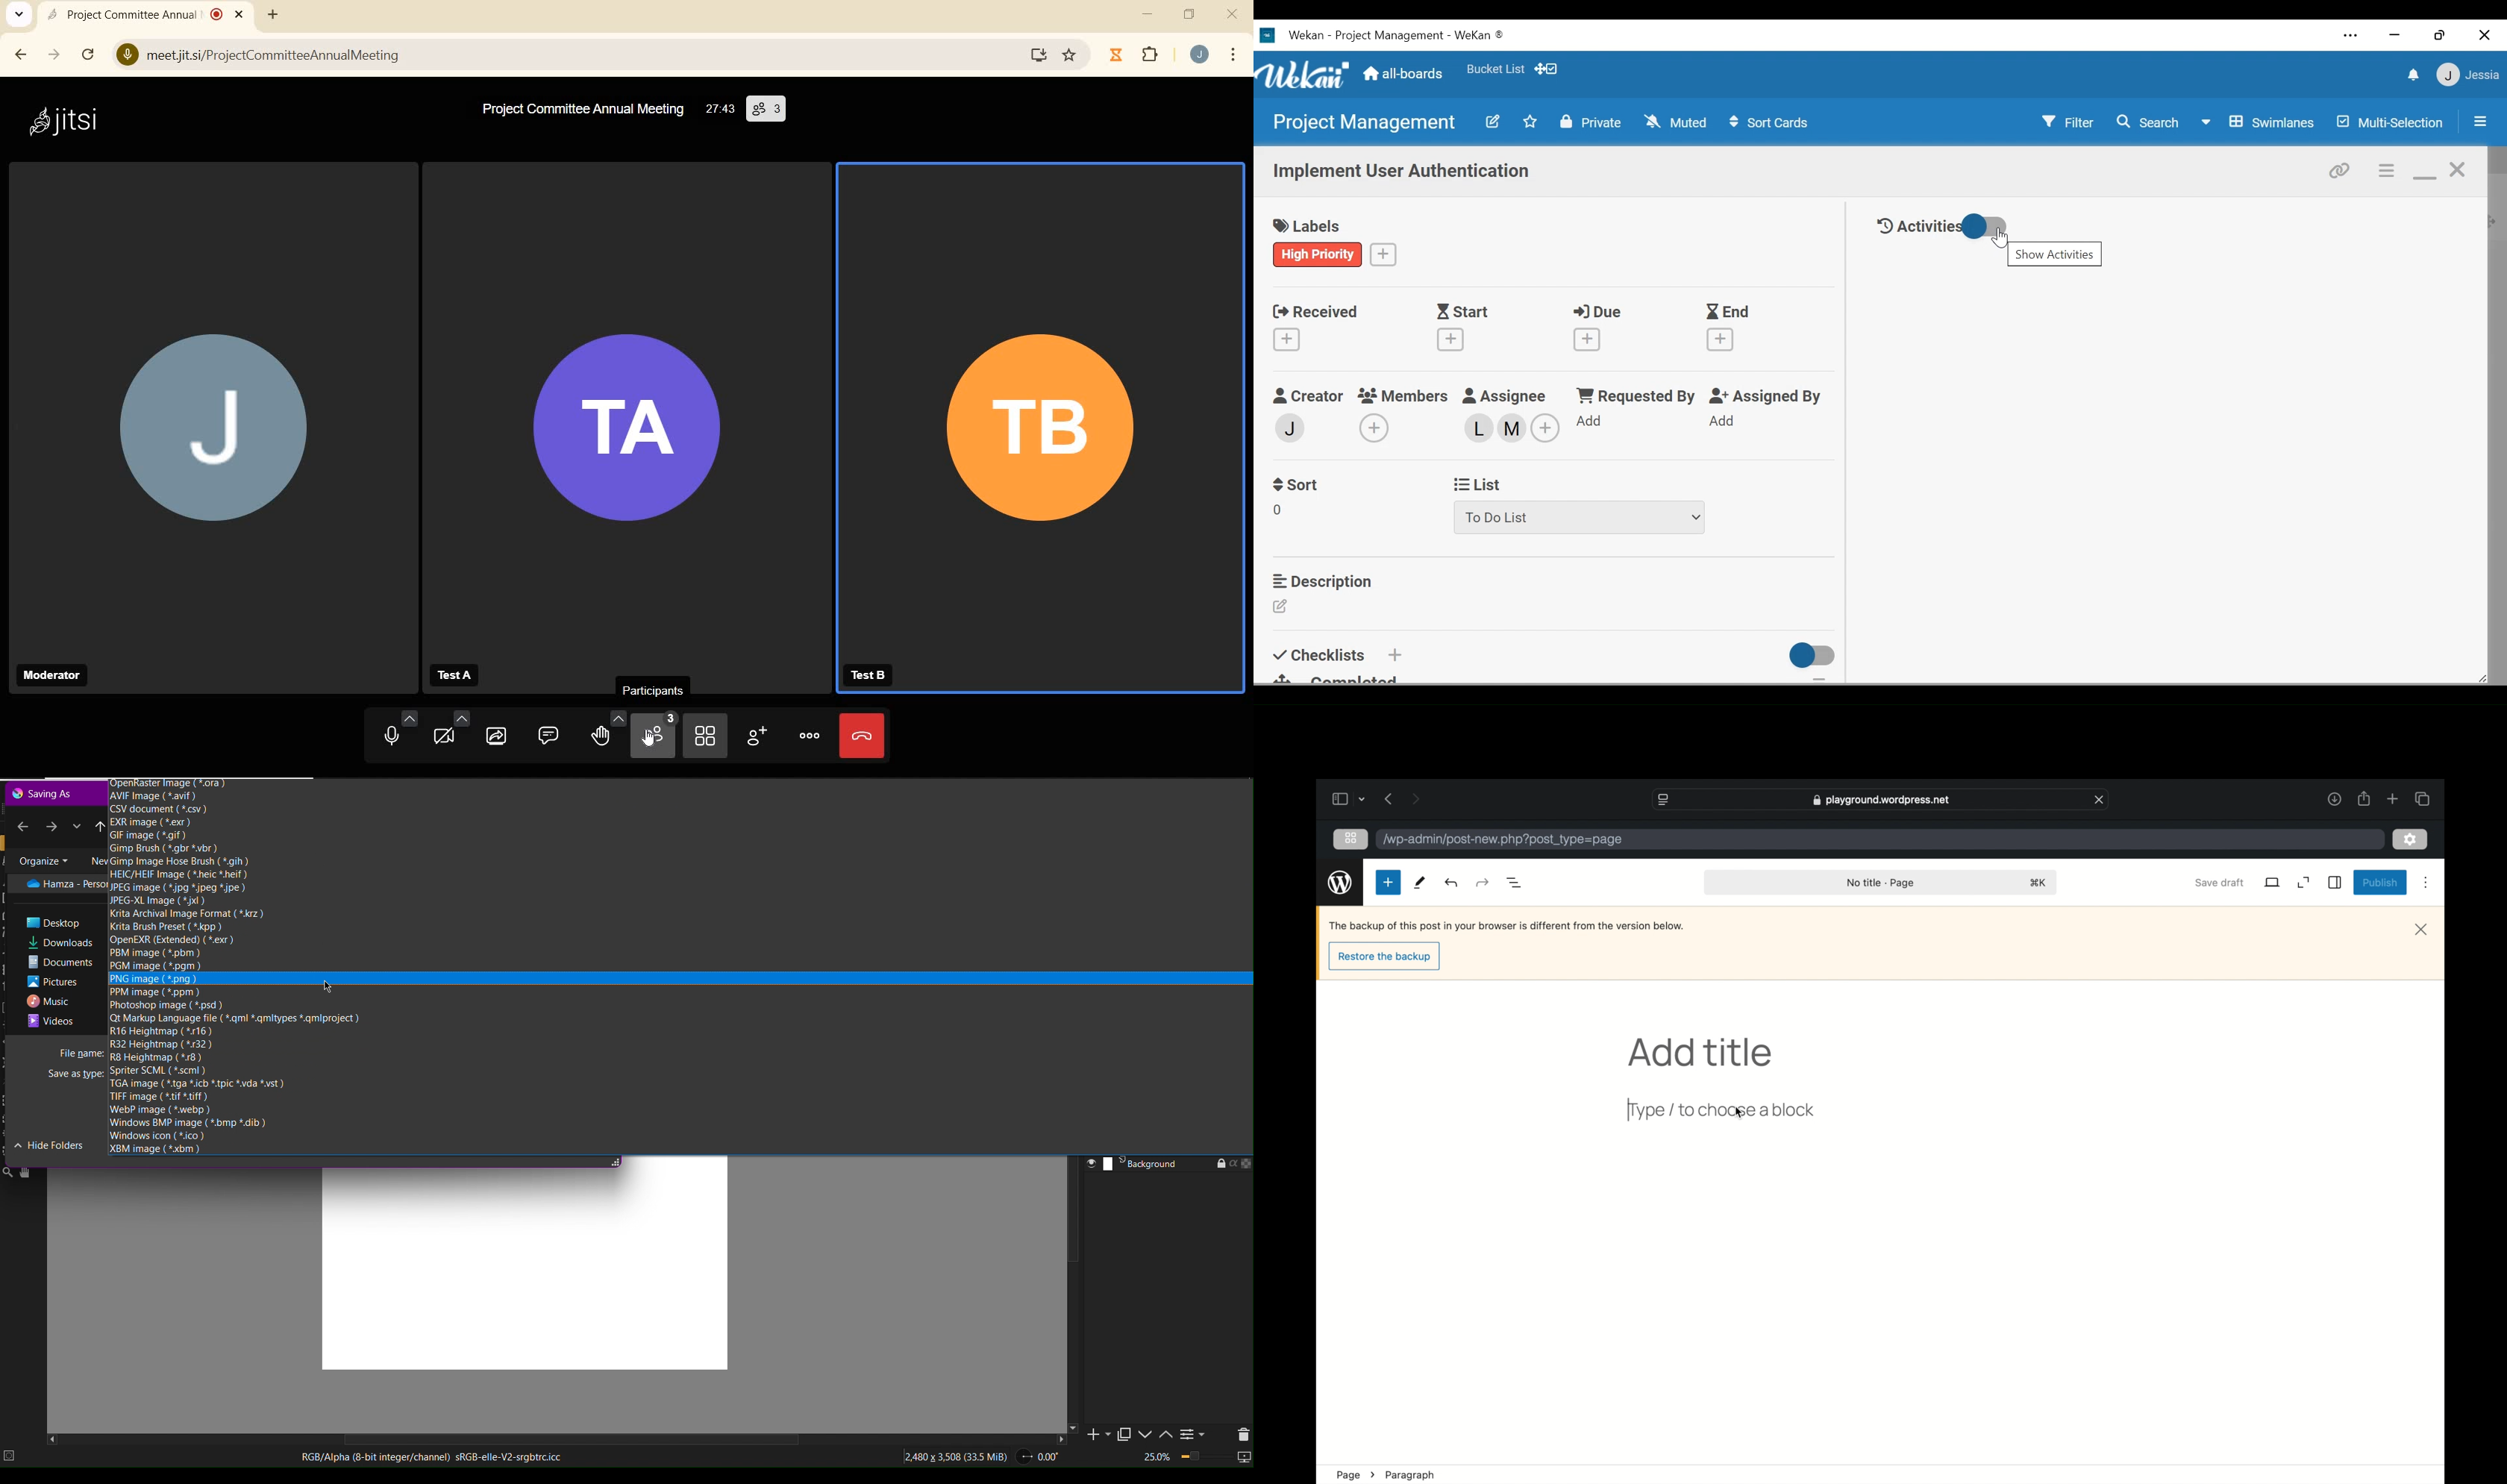 This screenshot has width=2520, height=1484. I want to click on Add, so click(1376, 428).